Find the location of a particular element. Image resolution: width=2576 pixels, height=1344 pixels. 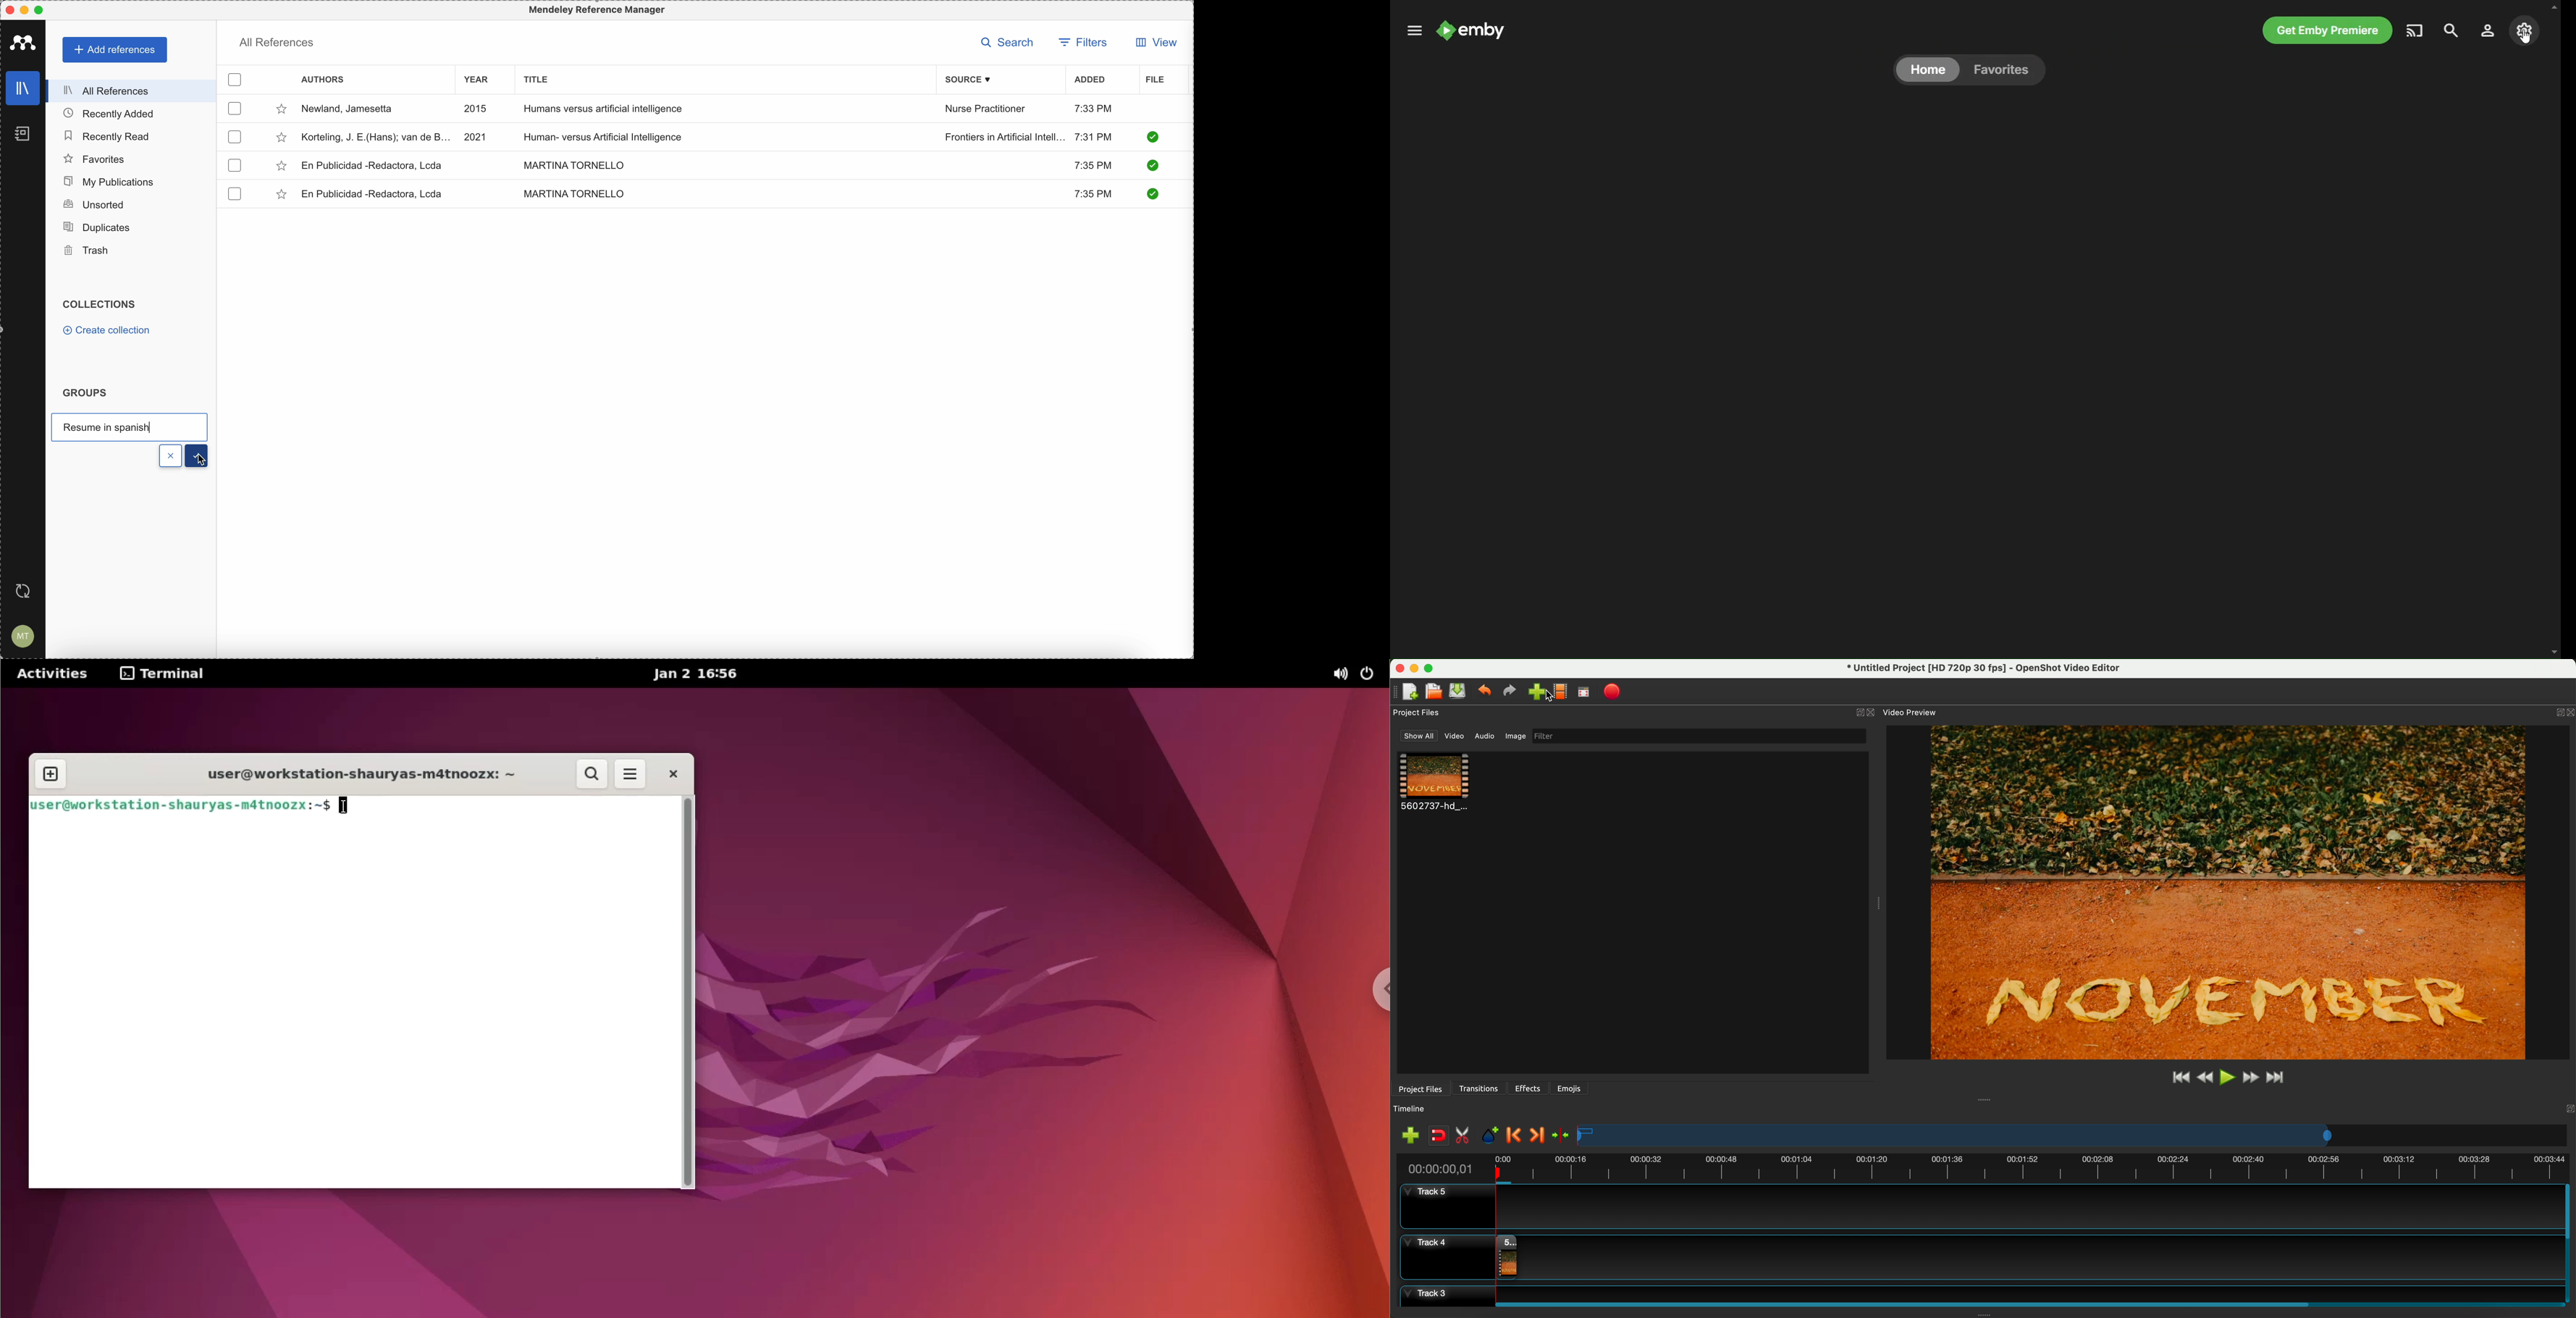

checkbox is located at coordinates (233, 136).